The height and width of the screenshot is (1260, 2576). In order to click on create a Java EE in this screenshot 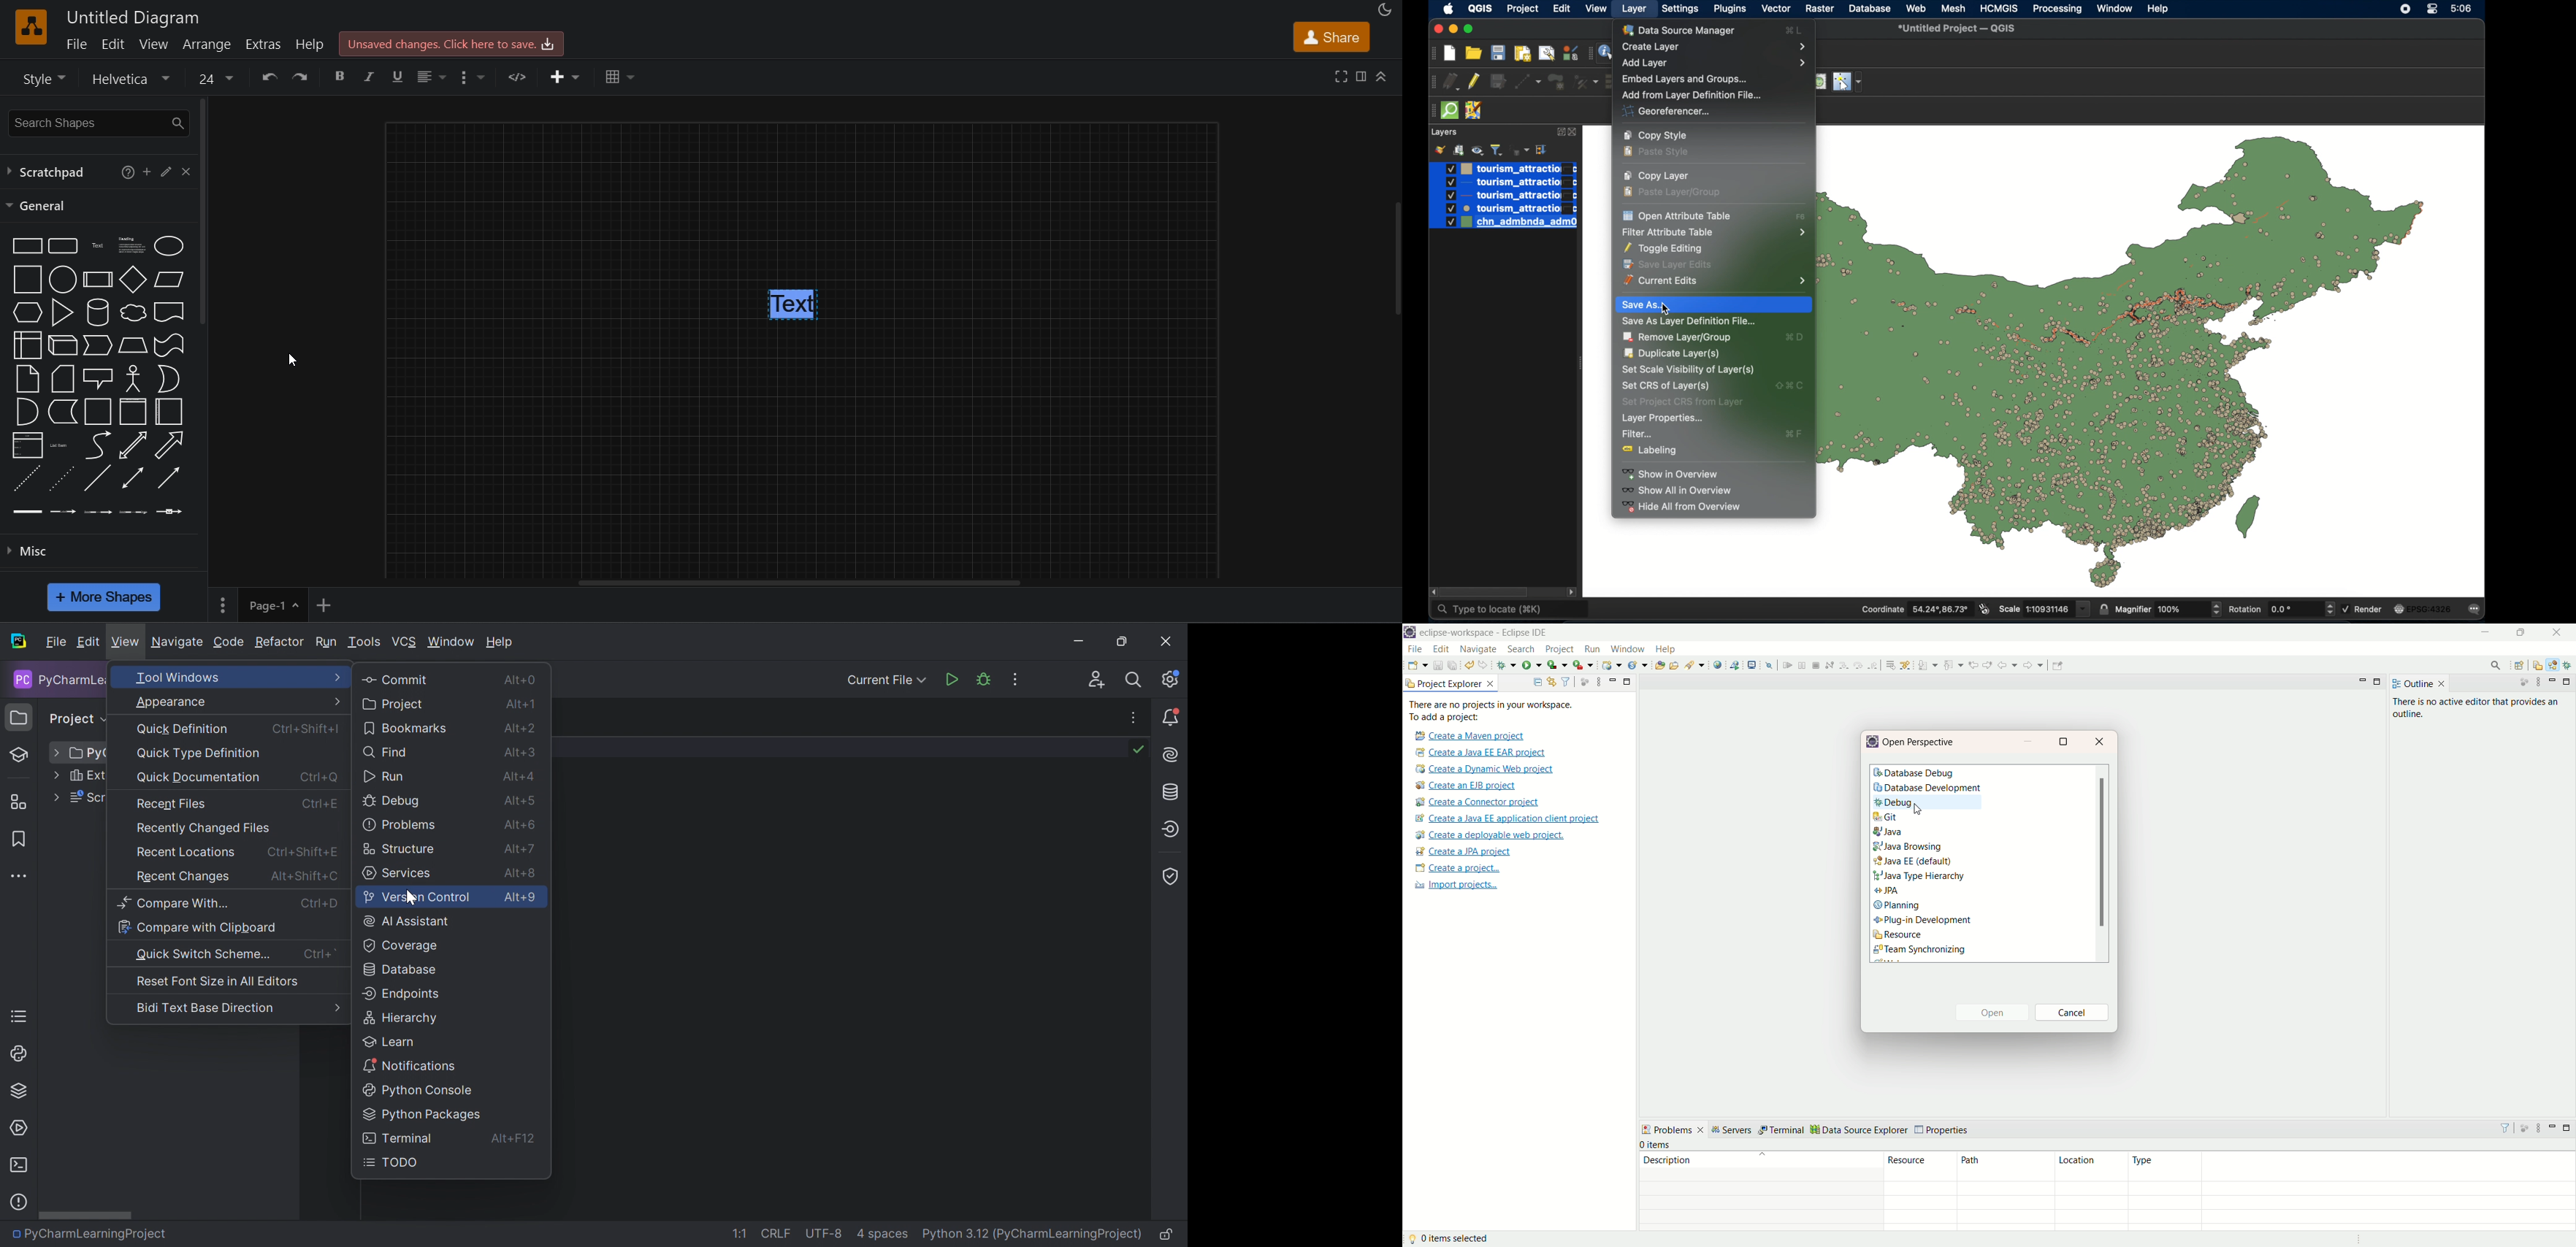, I will do `click(1512, 818)`.